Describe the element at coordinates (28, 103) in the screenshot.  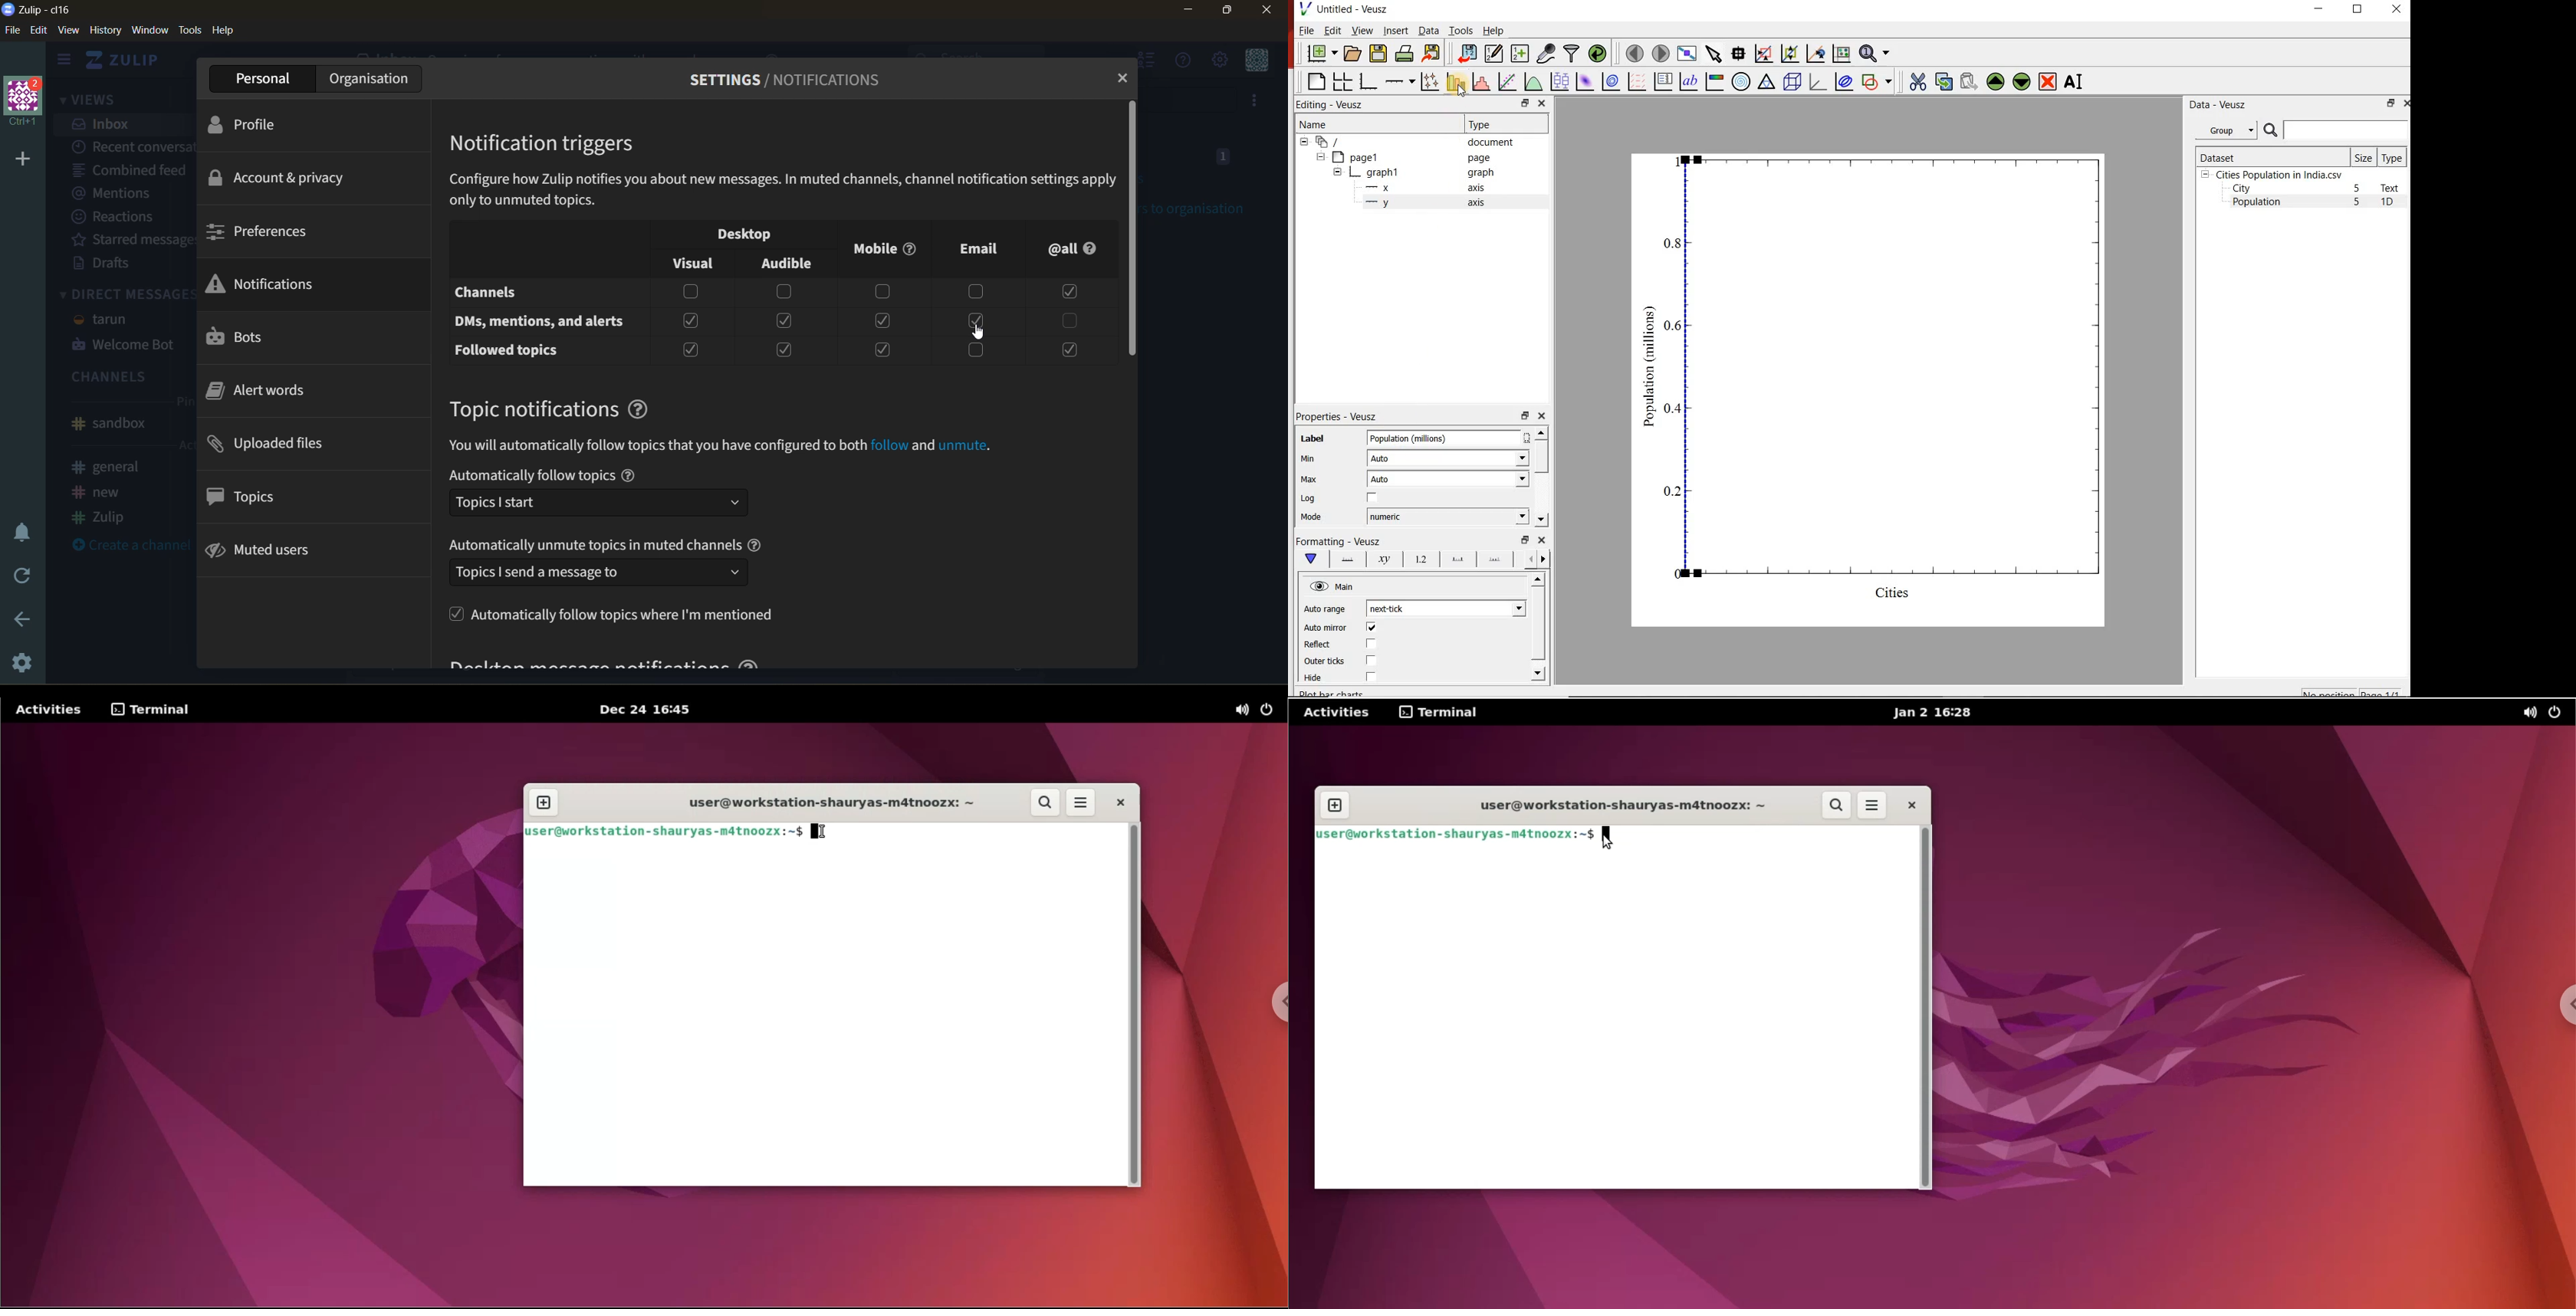
I see `organisation name` at that location.